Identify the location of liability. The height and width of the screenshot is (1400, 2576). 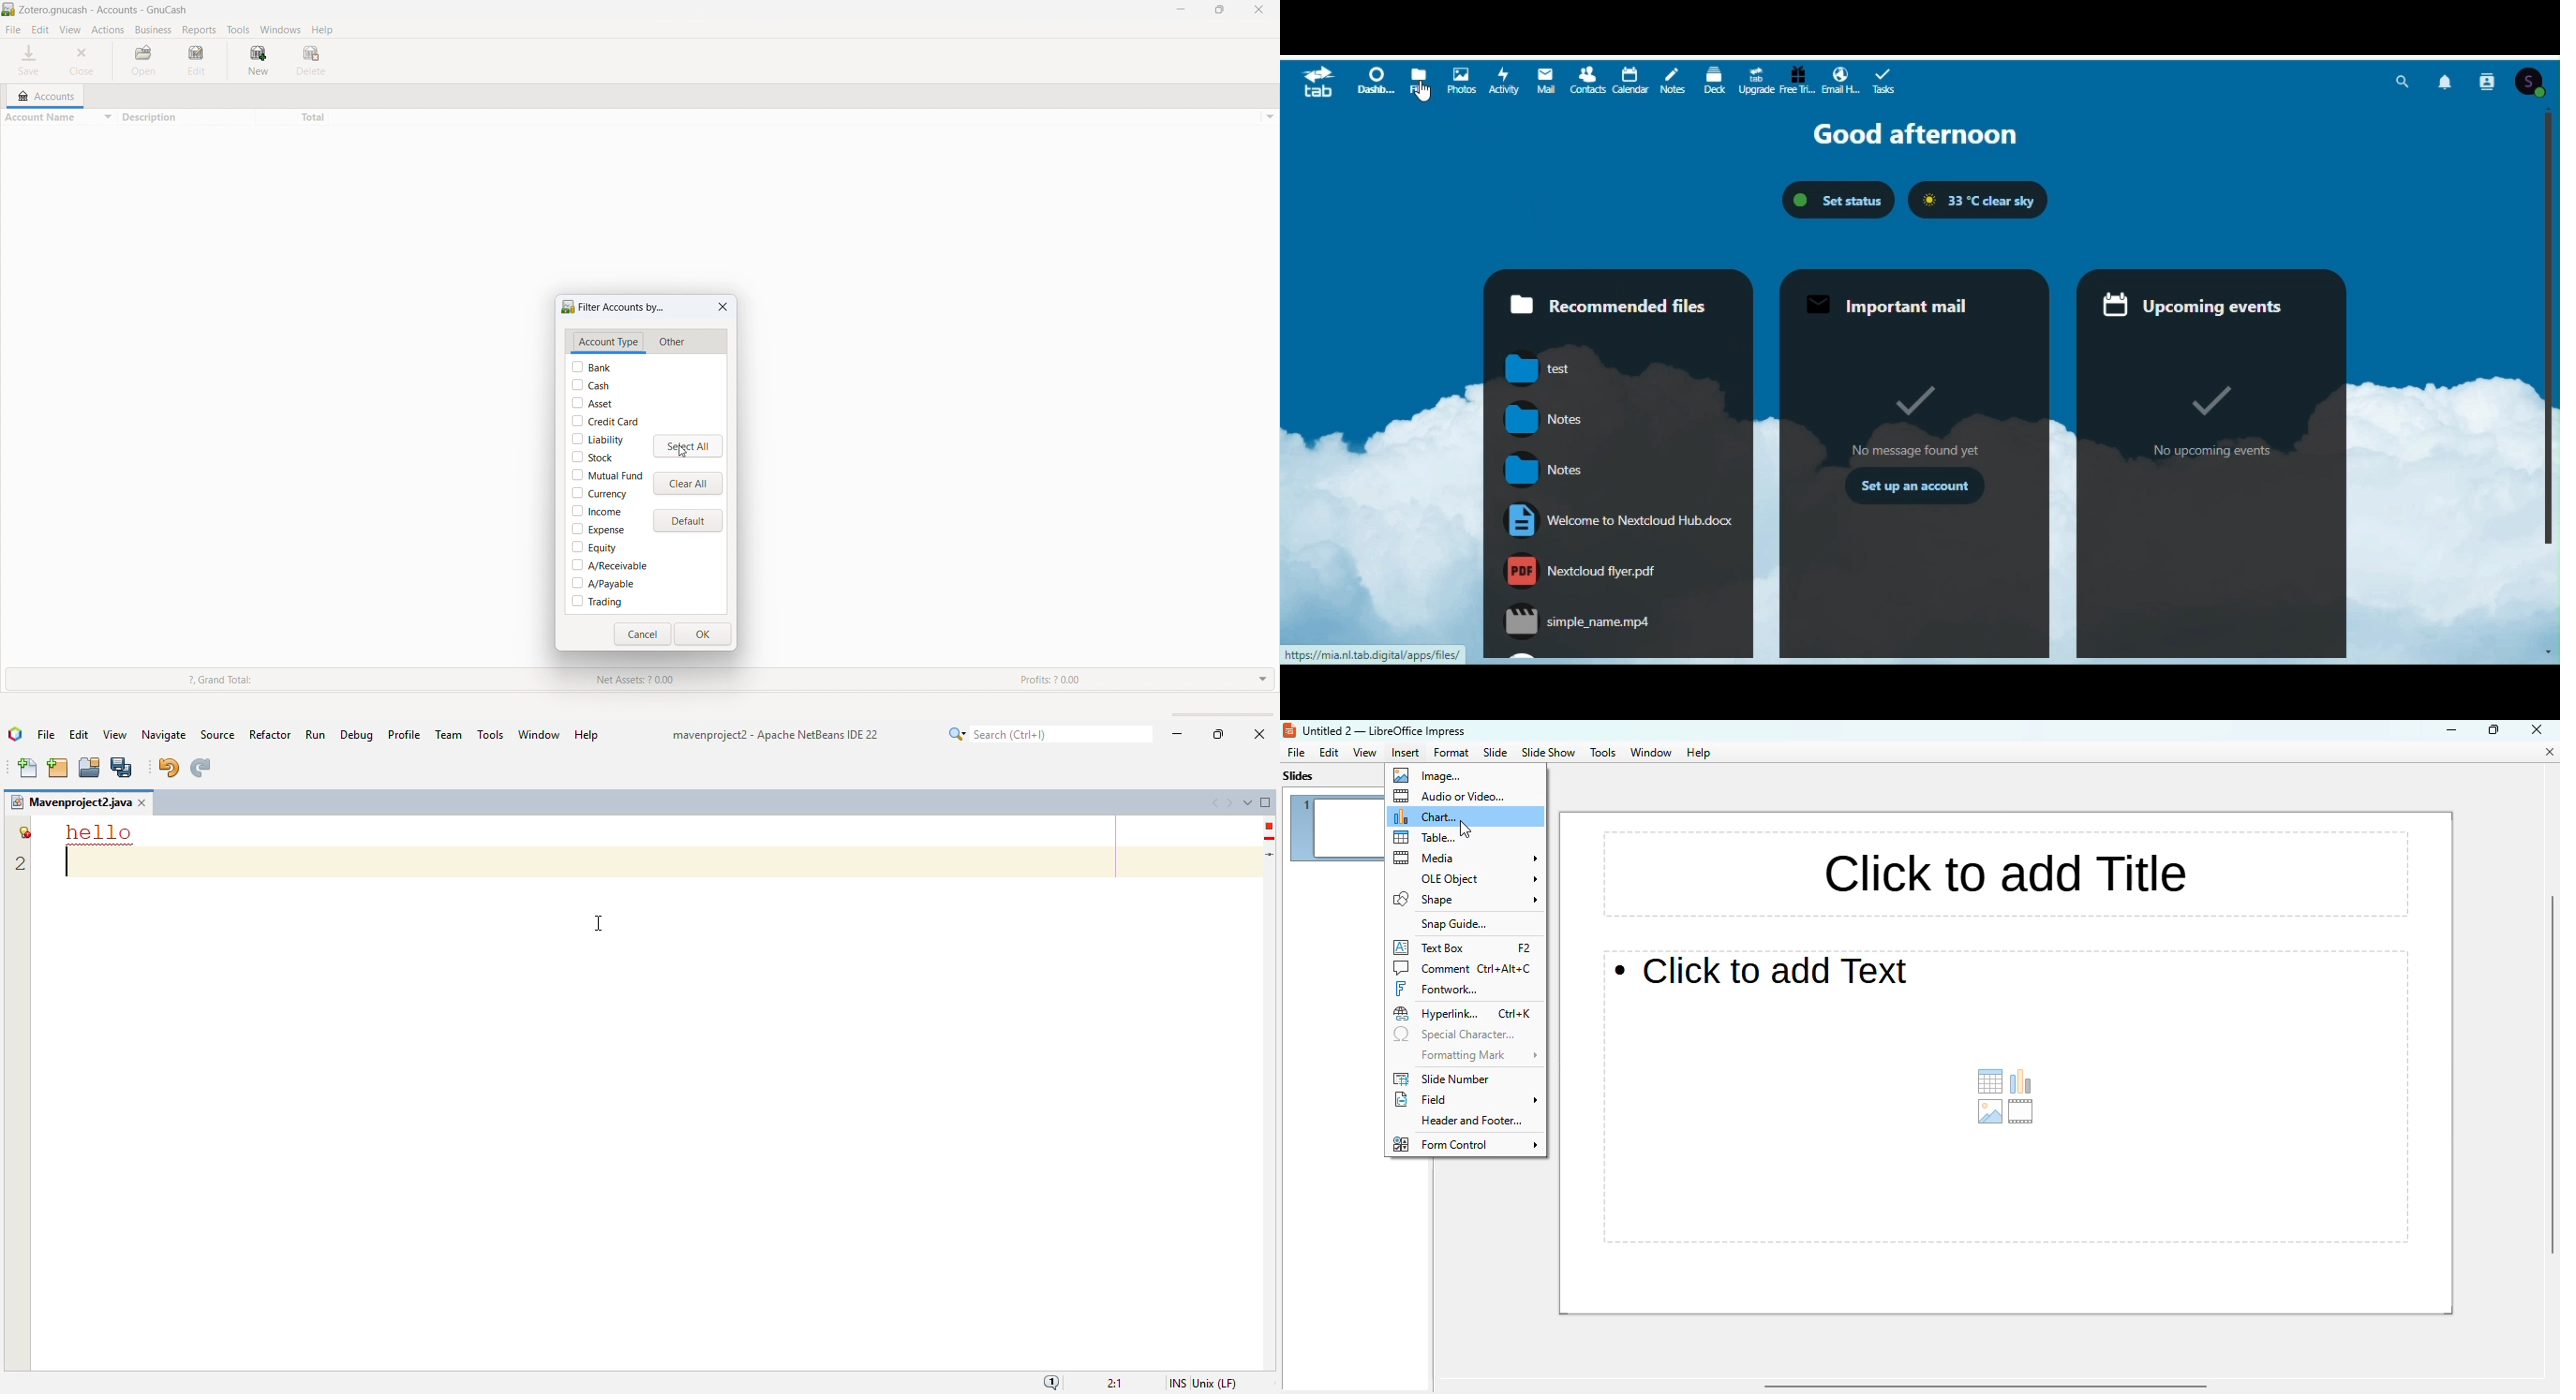
(598, 438).